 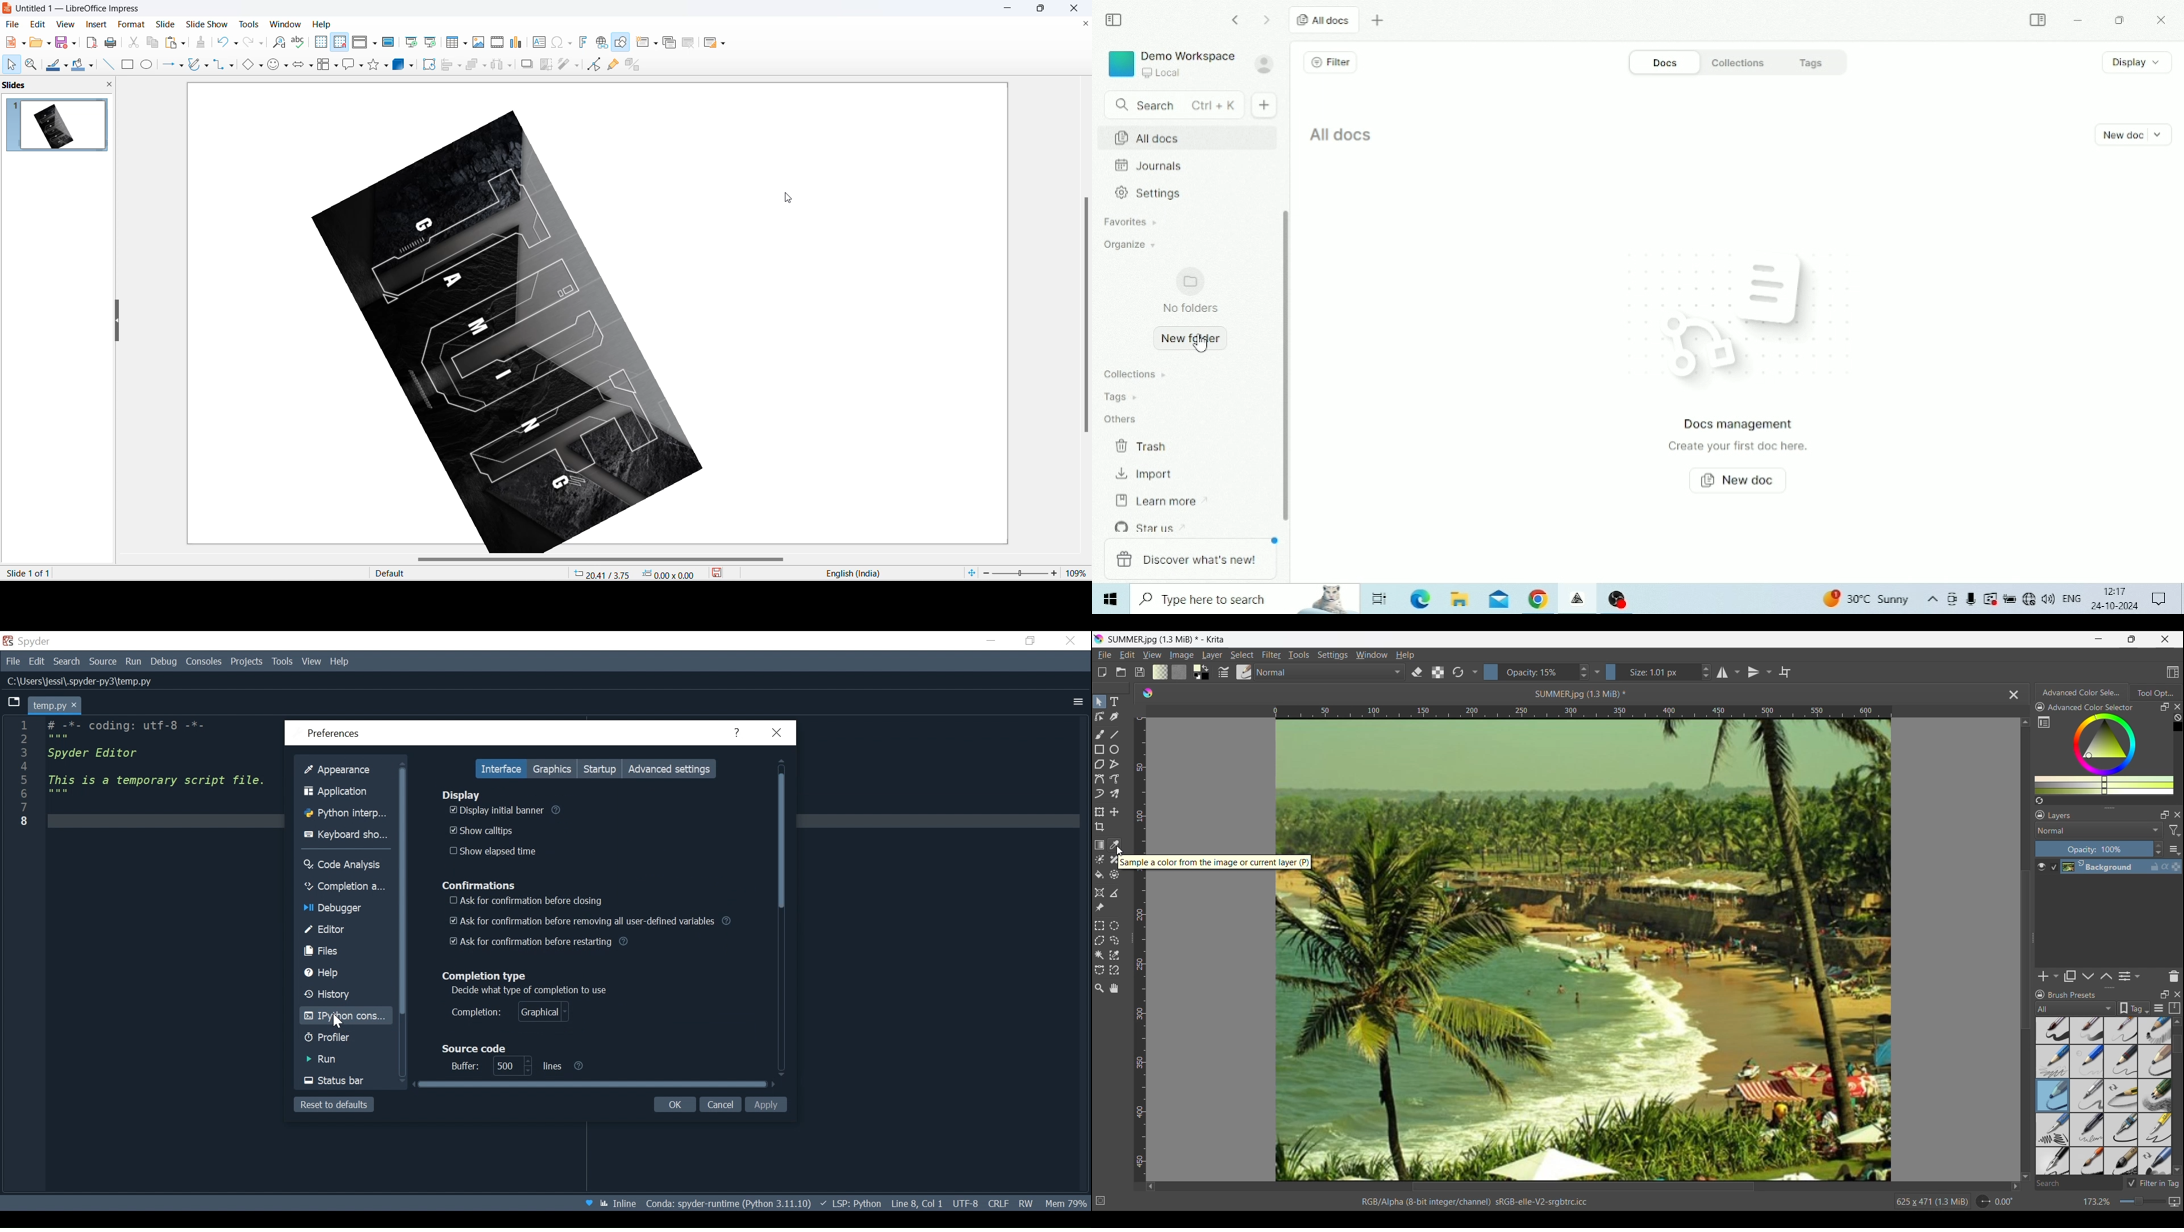 What do you see at coordinates (334, 1039) in the screenshot?
I see `Profiler` at bounding box center [334, 1039].